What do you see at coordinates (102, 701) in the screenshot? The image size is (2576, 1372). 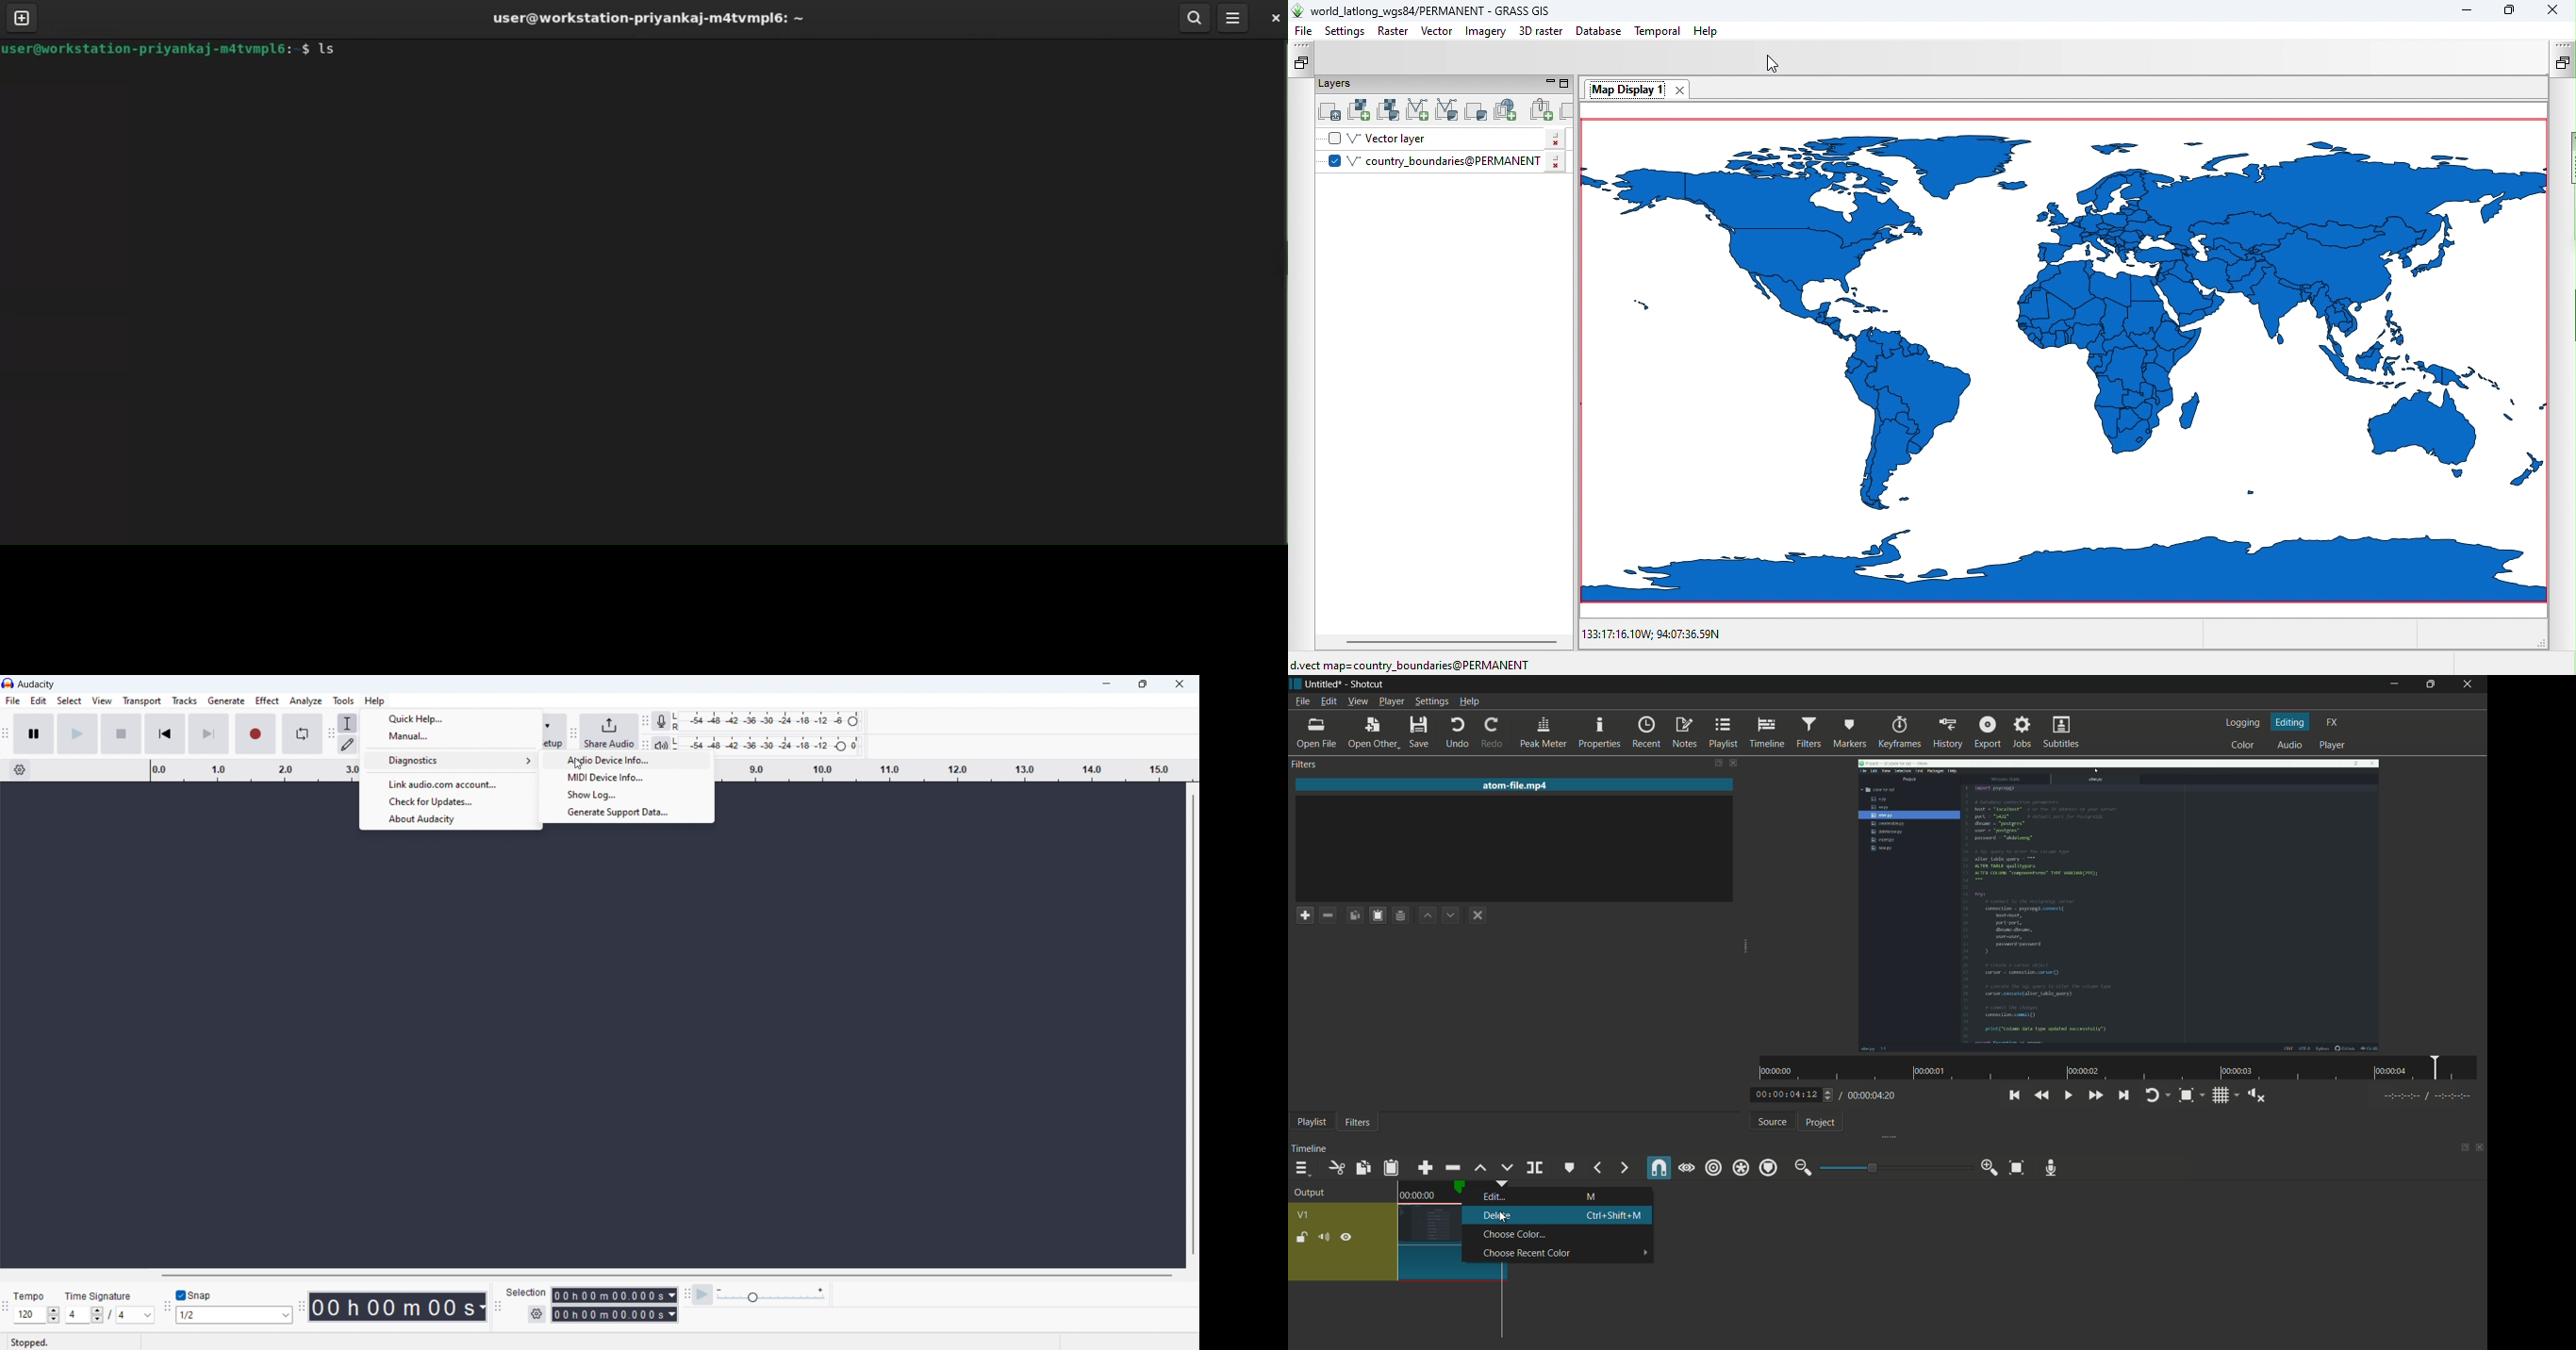 I see `view` at bounding box center [102, 701].